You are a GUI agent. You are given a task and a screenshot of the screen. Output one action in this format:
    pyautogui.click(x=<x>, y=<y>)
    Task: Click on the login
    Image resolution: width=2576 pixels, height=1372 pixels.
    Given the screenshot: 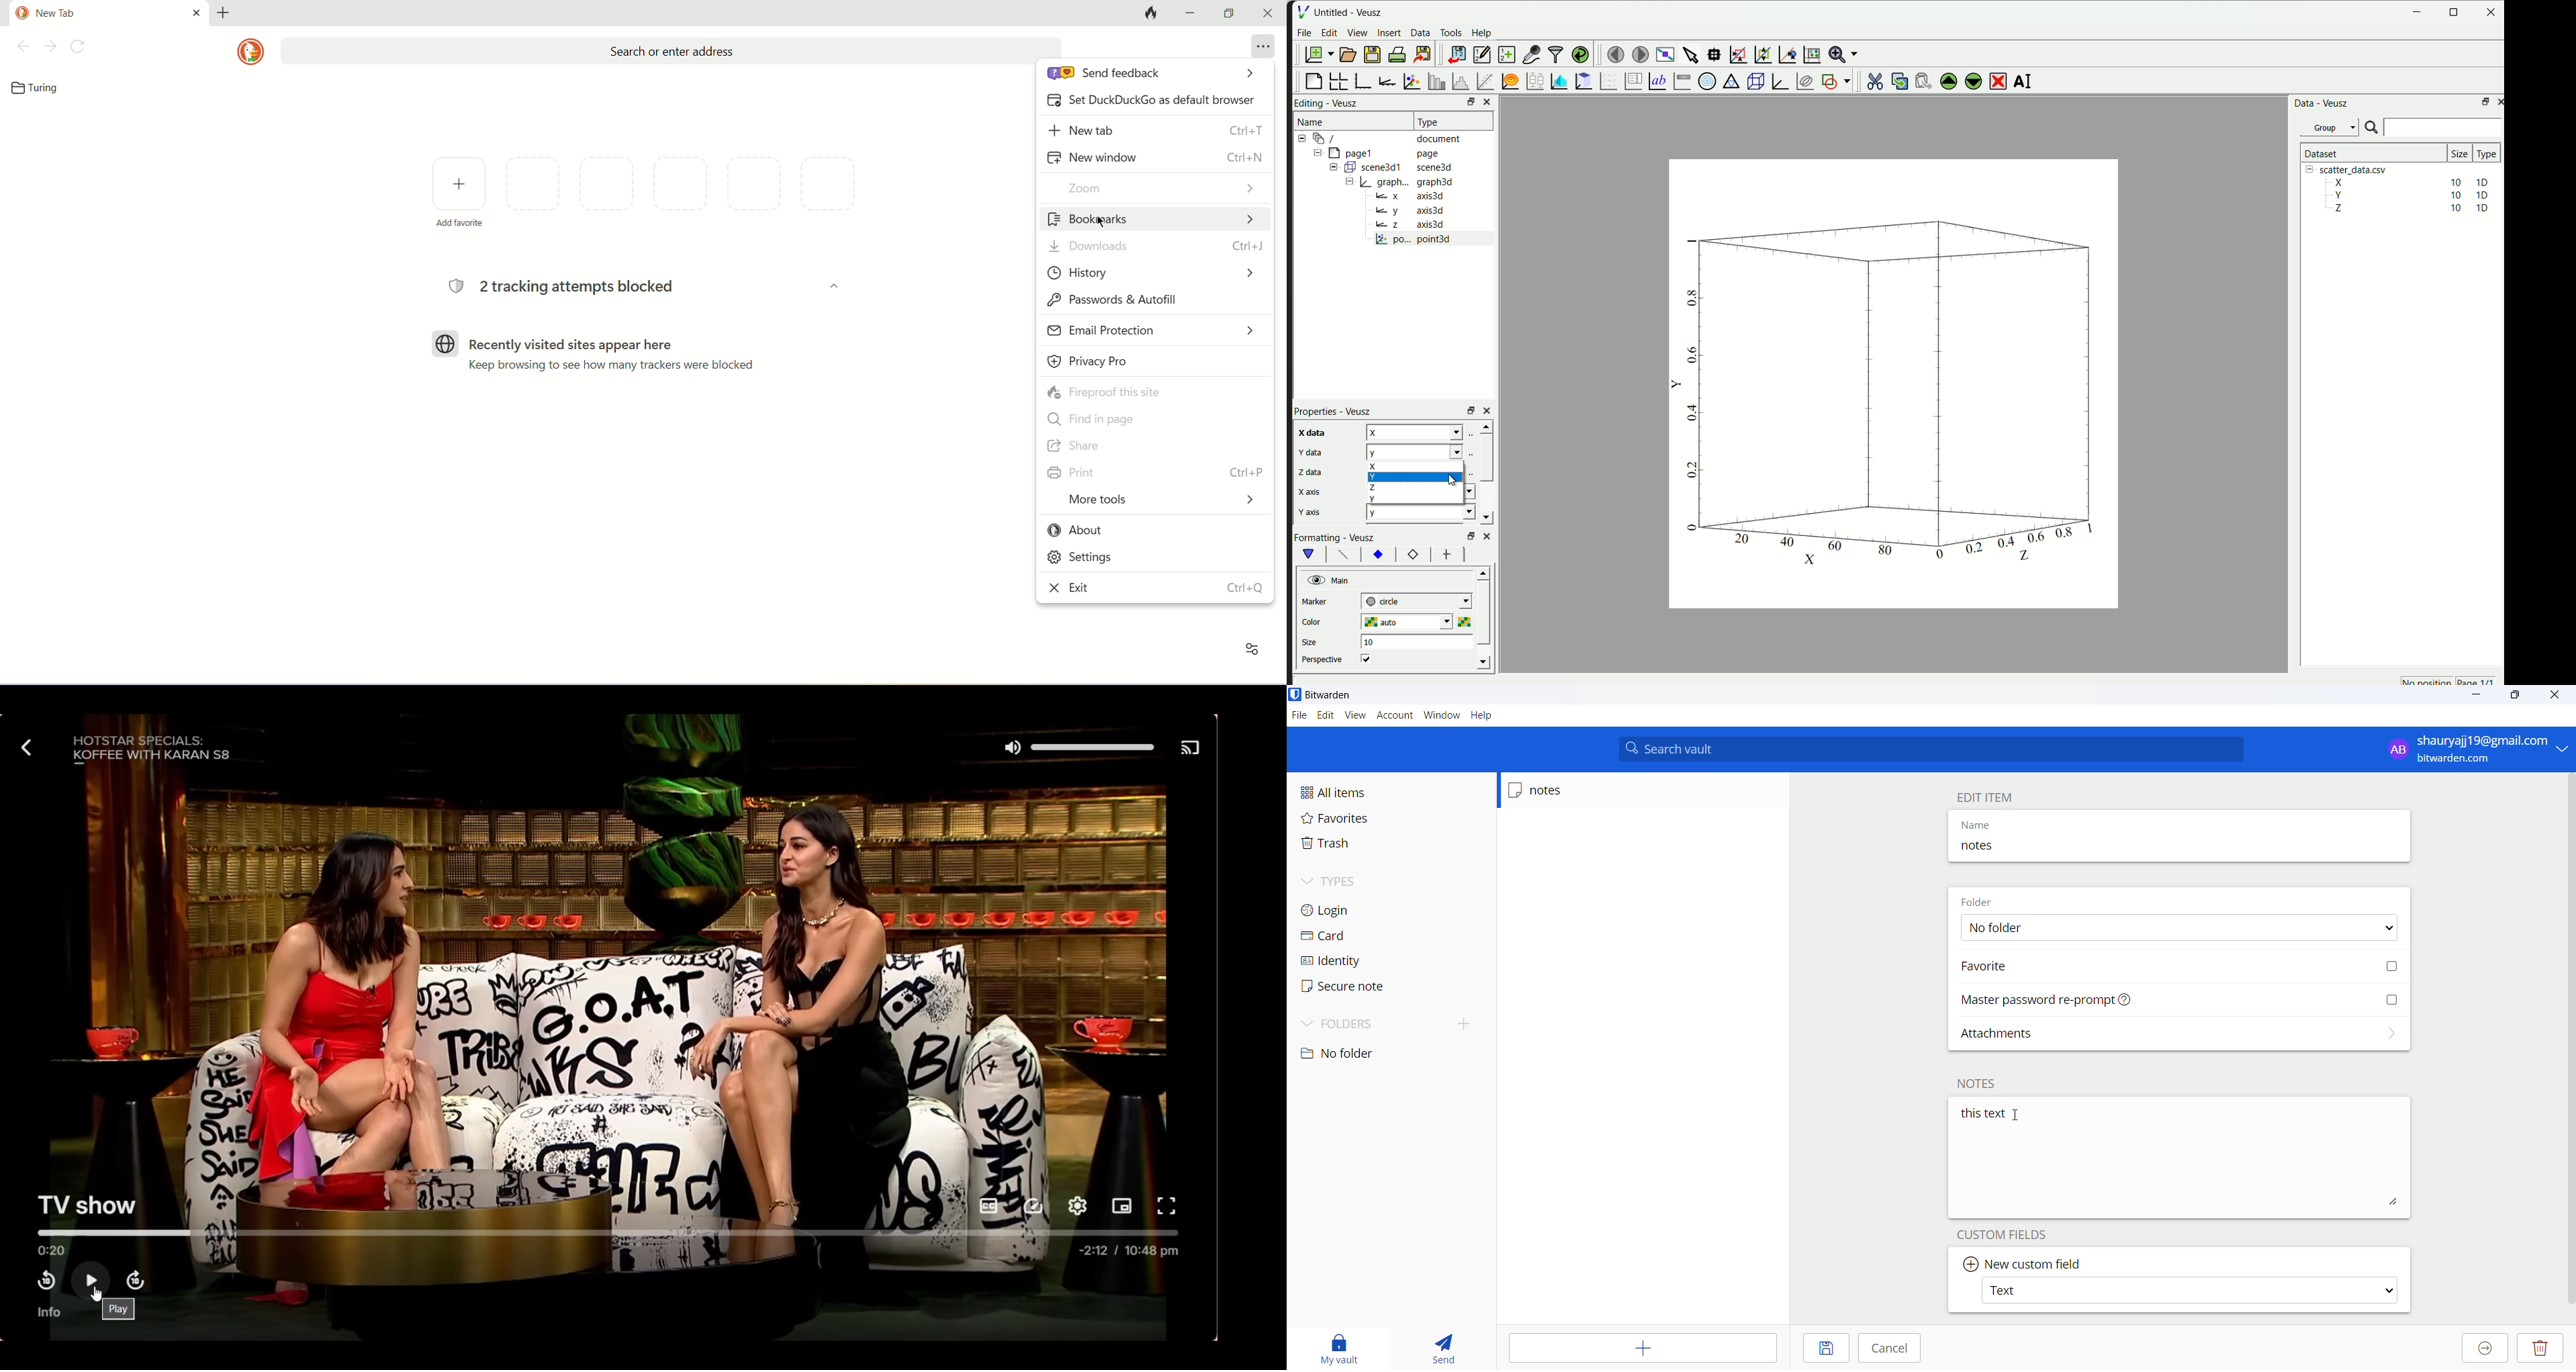 What is the action you would take?
    pyautogui.click(x=1354, y=909)
    